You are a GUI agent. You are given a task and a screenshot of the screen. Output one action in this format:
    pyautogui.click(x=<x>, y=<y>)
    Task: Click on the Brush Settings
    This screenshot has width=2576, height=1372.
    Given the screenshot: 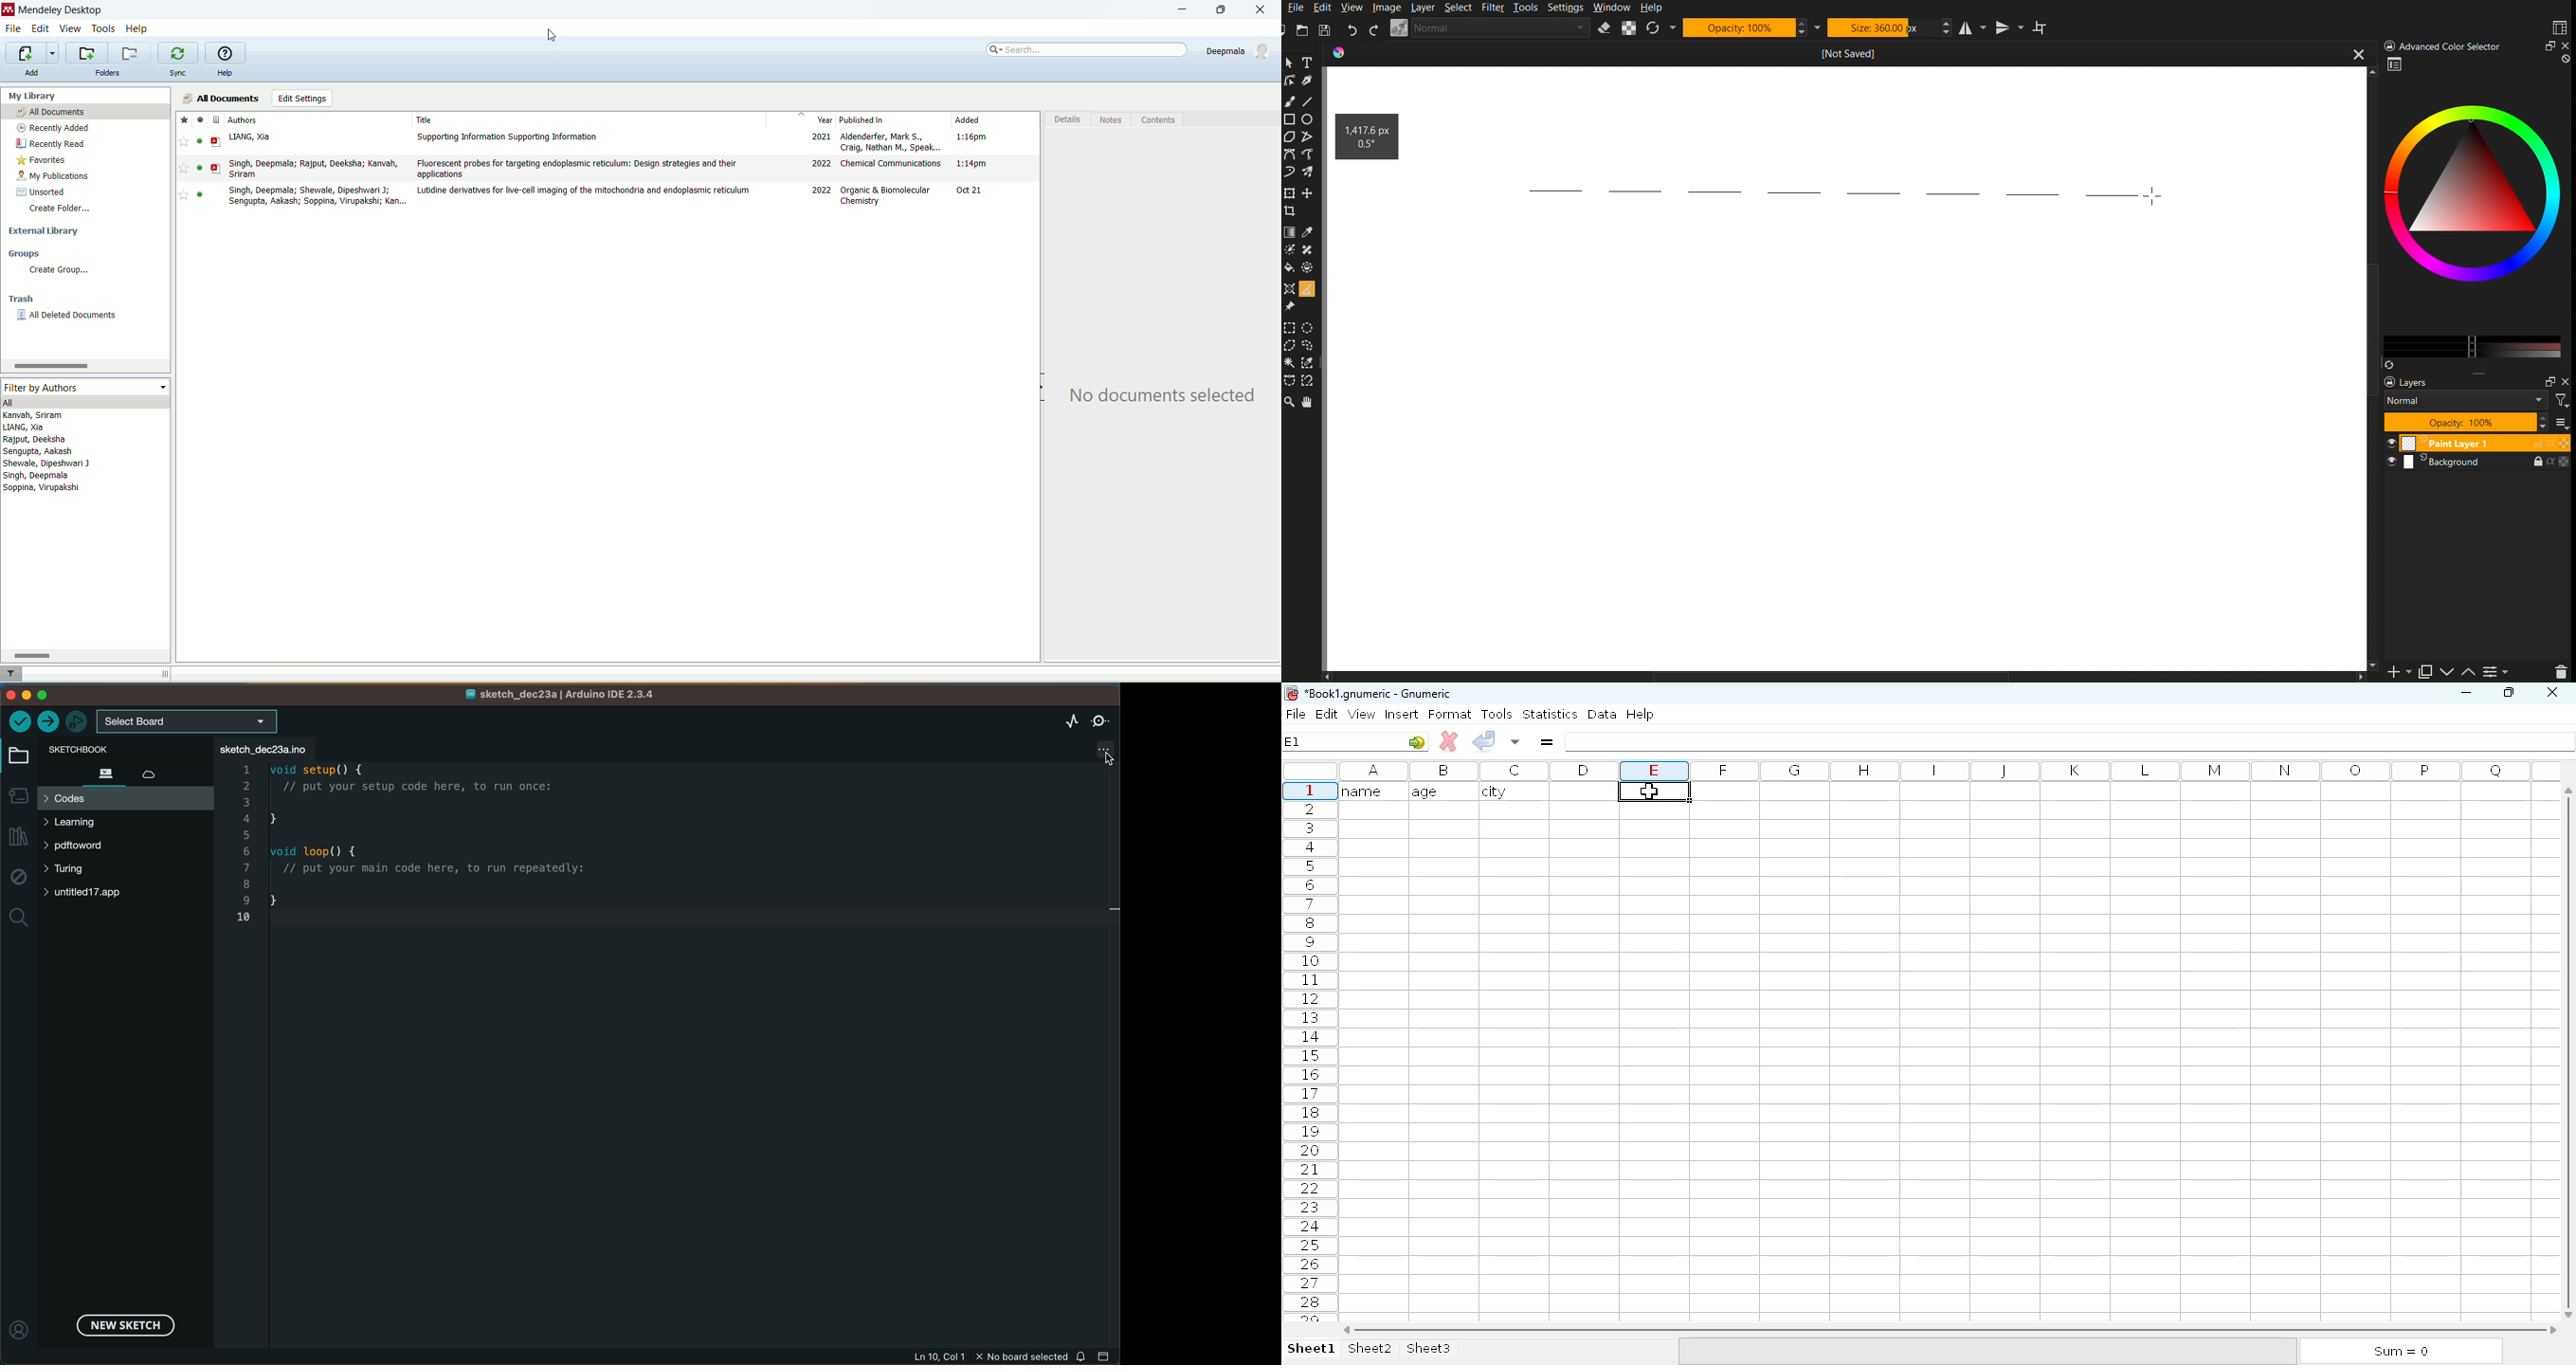 What is the action you would take?
    pyautogui.click(x=1491, y=28)
    